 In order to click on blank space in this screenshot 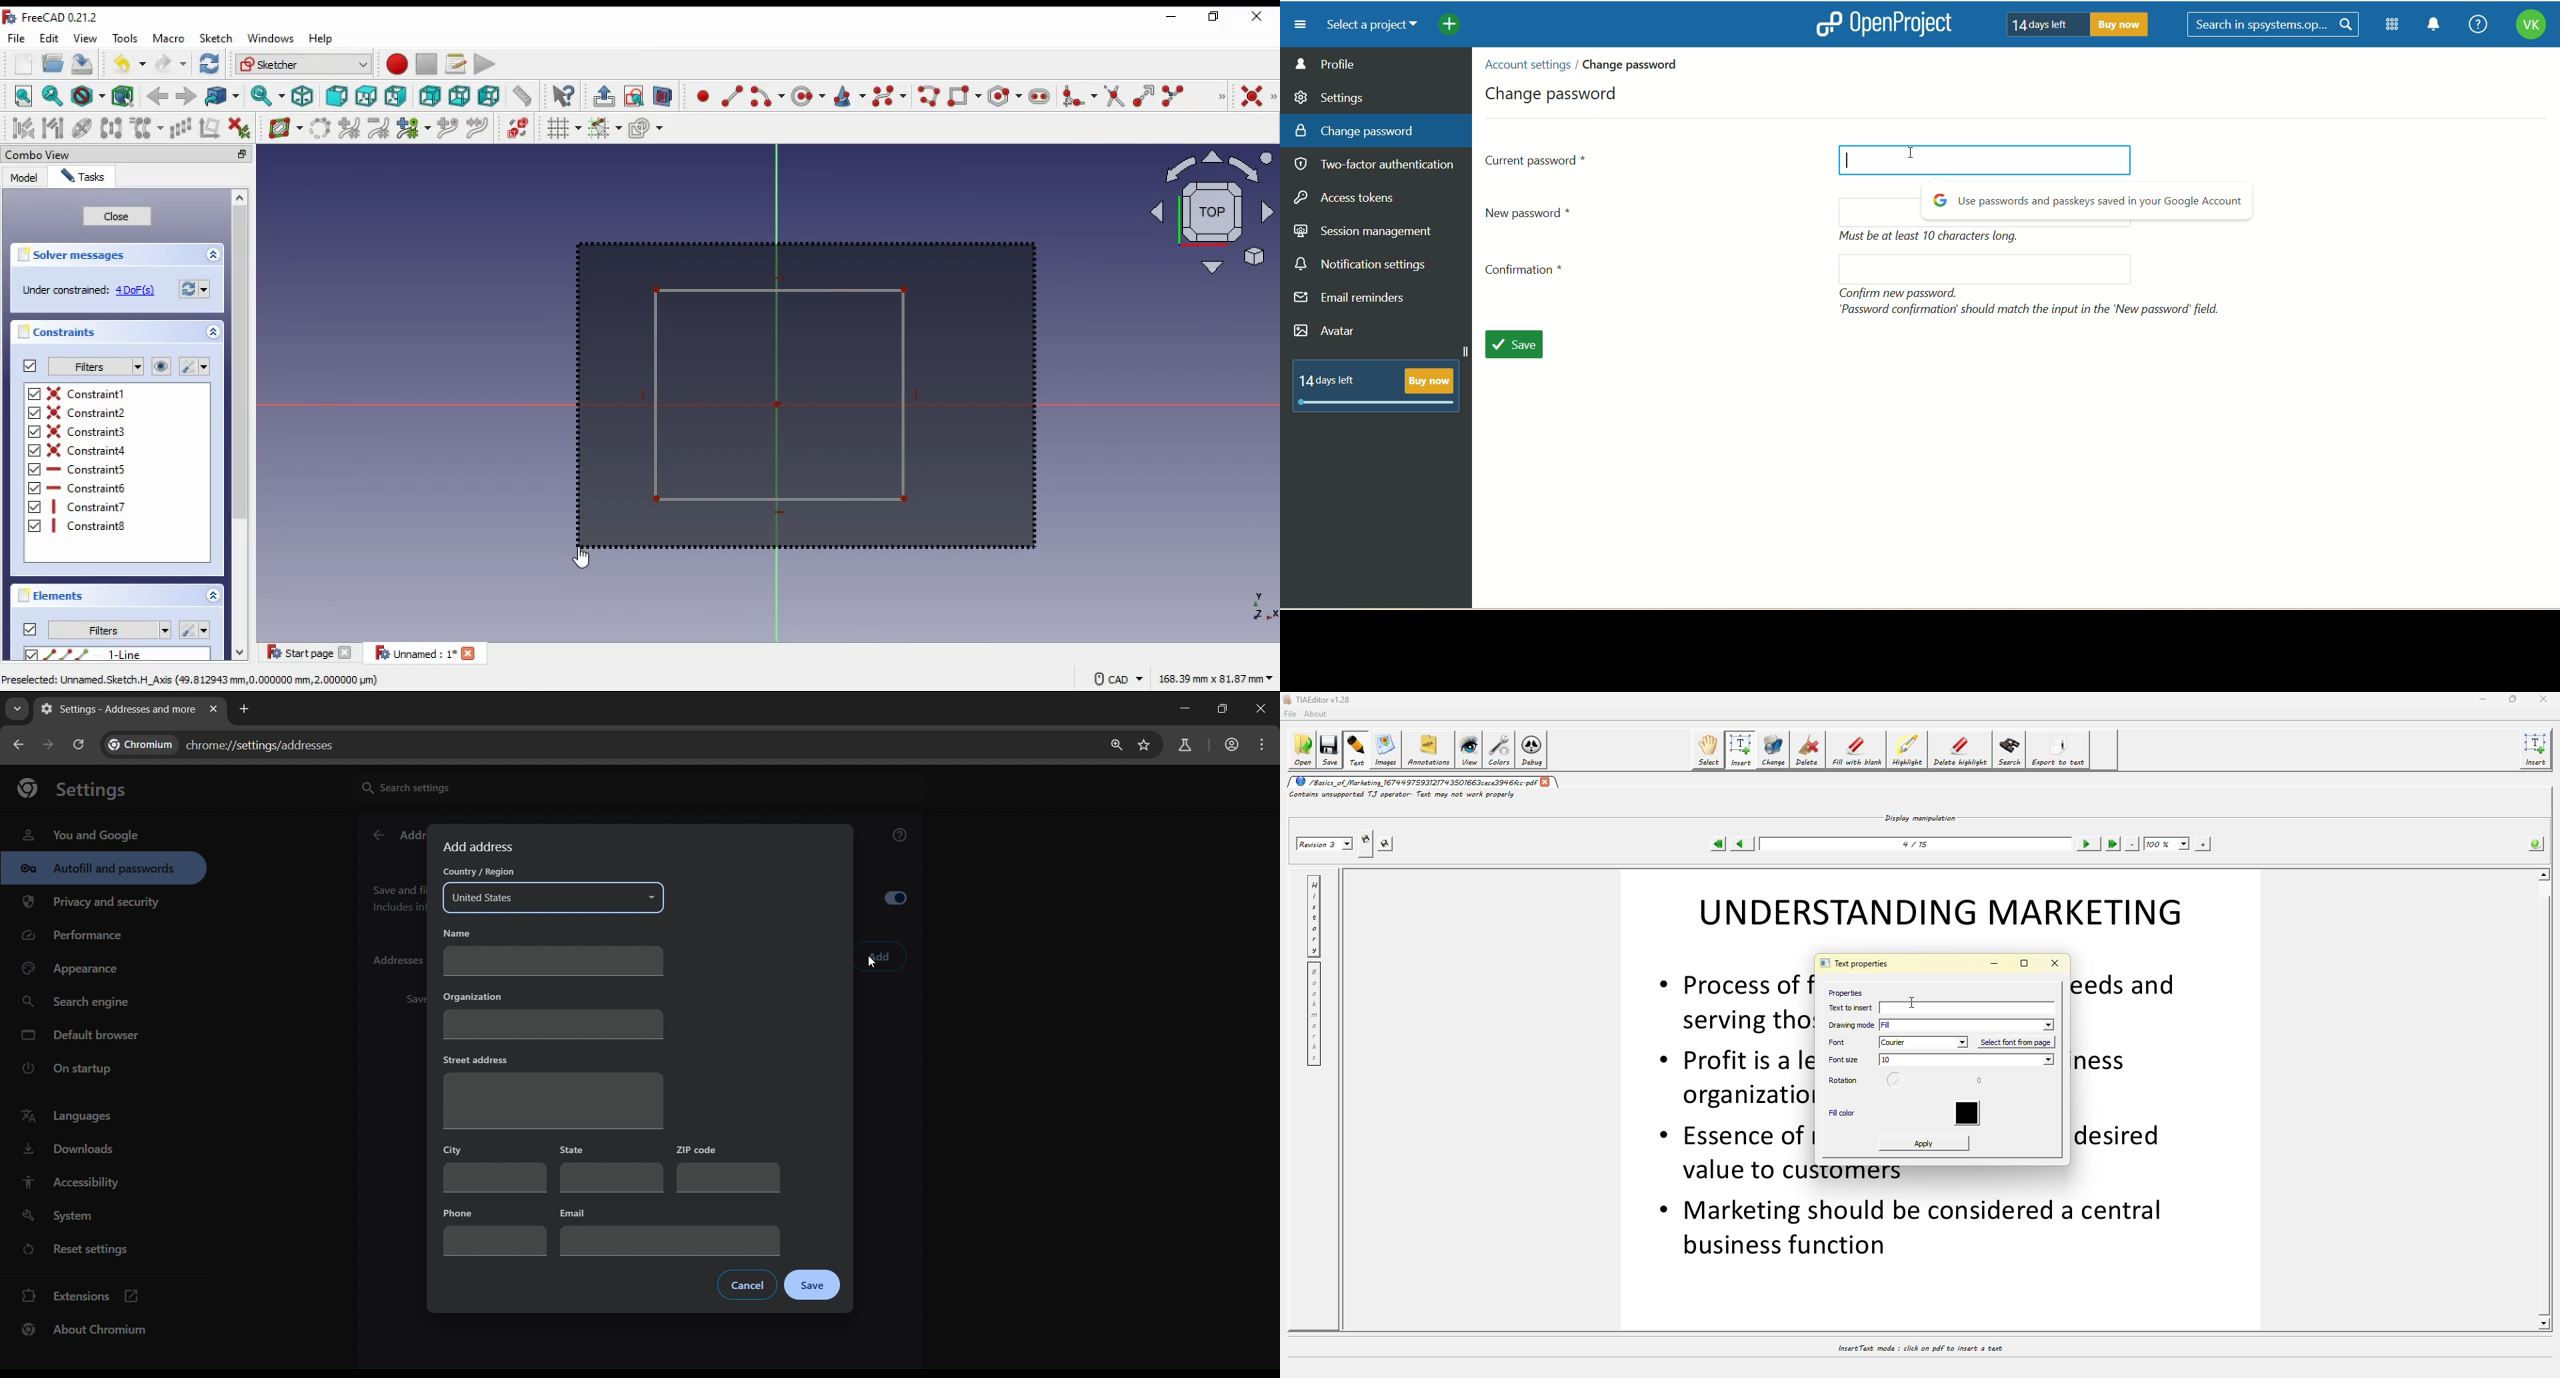, I will do `click(1978, 269)`.